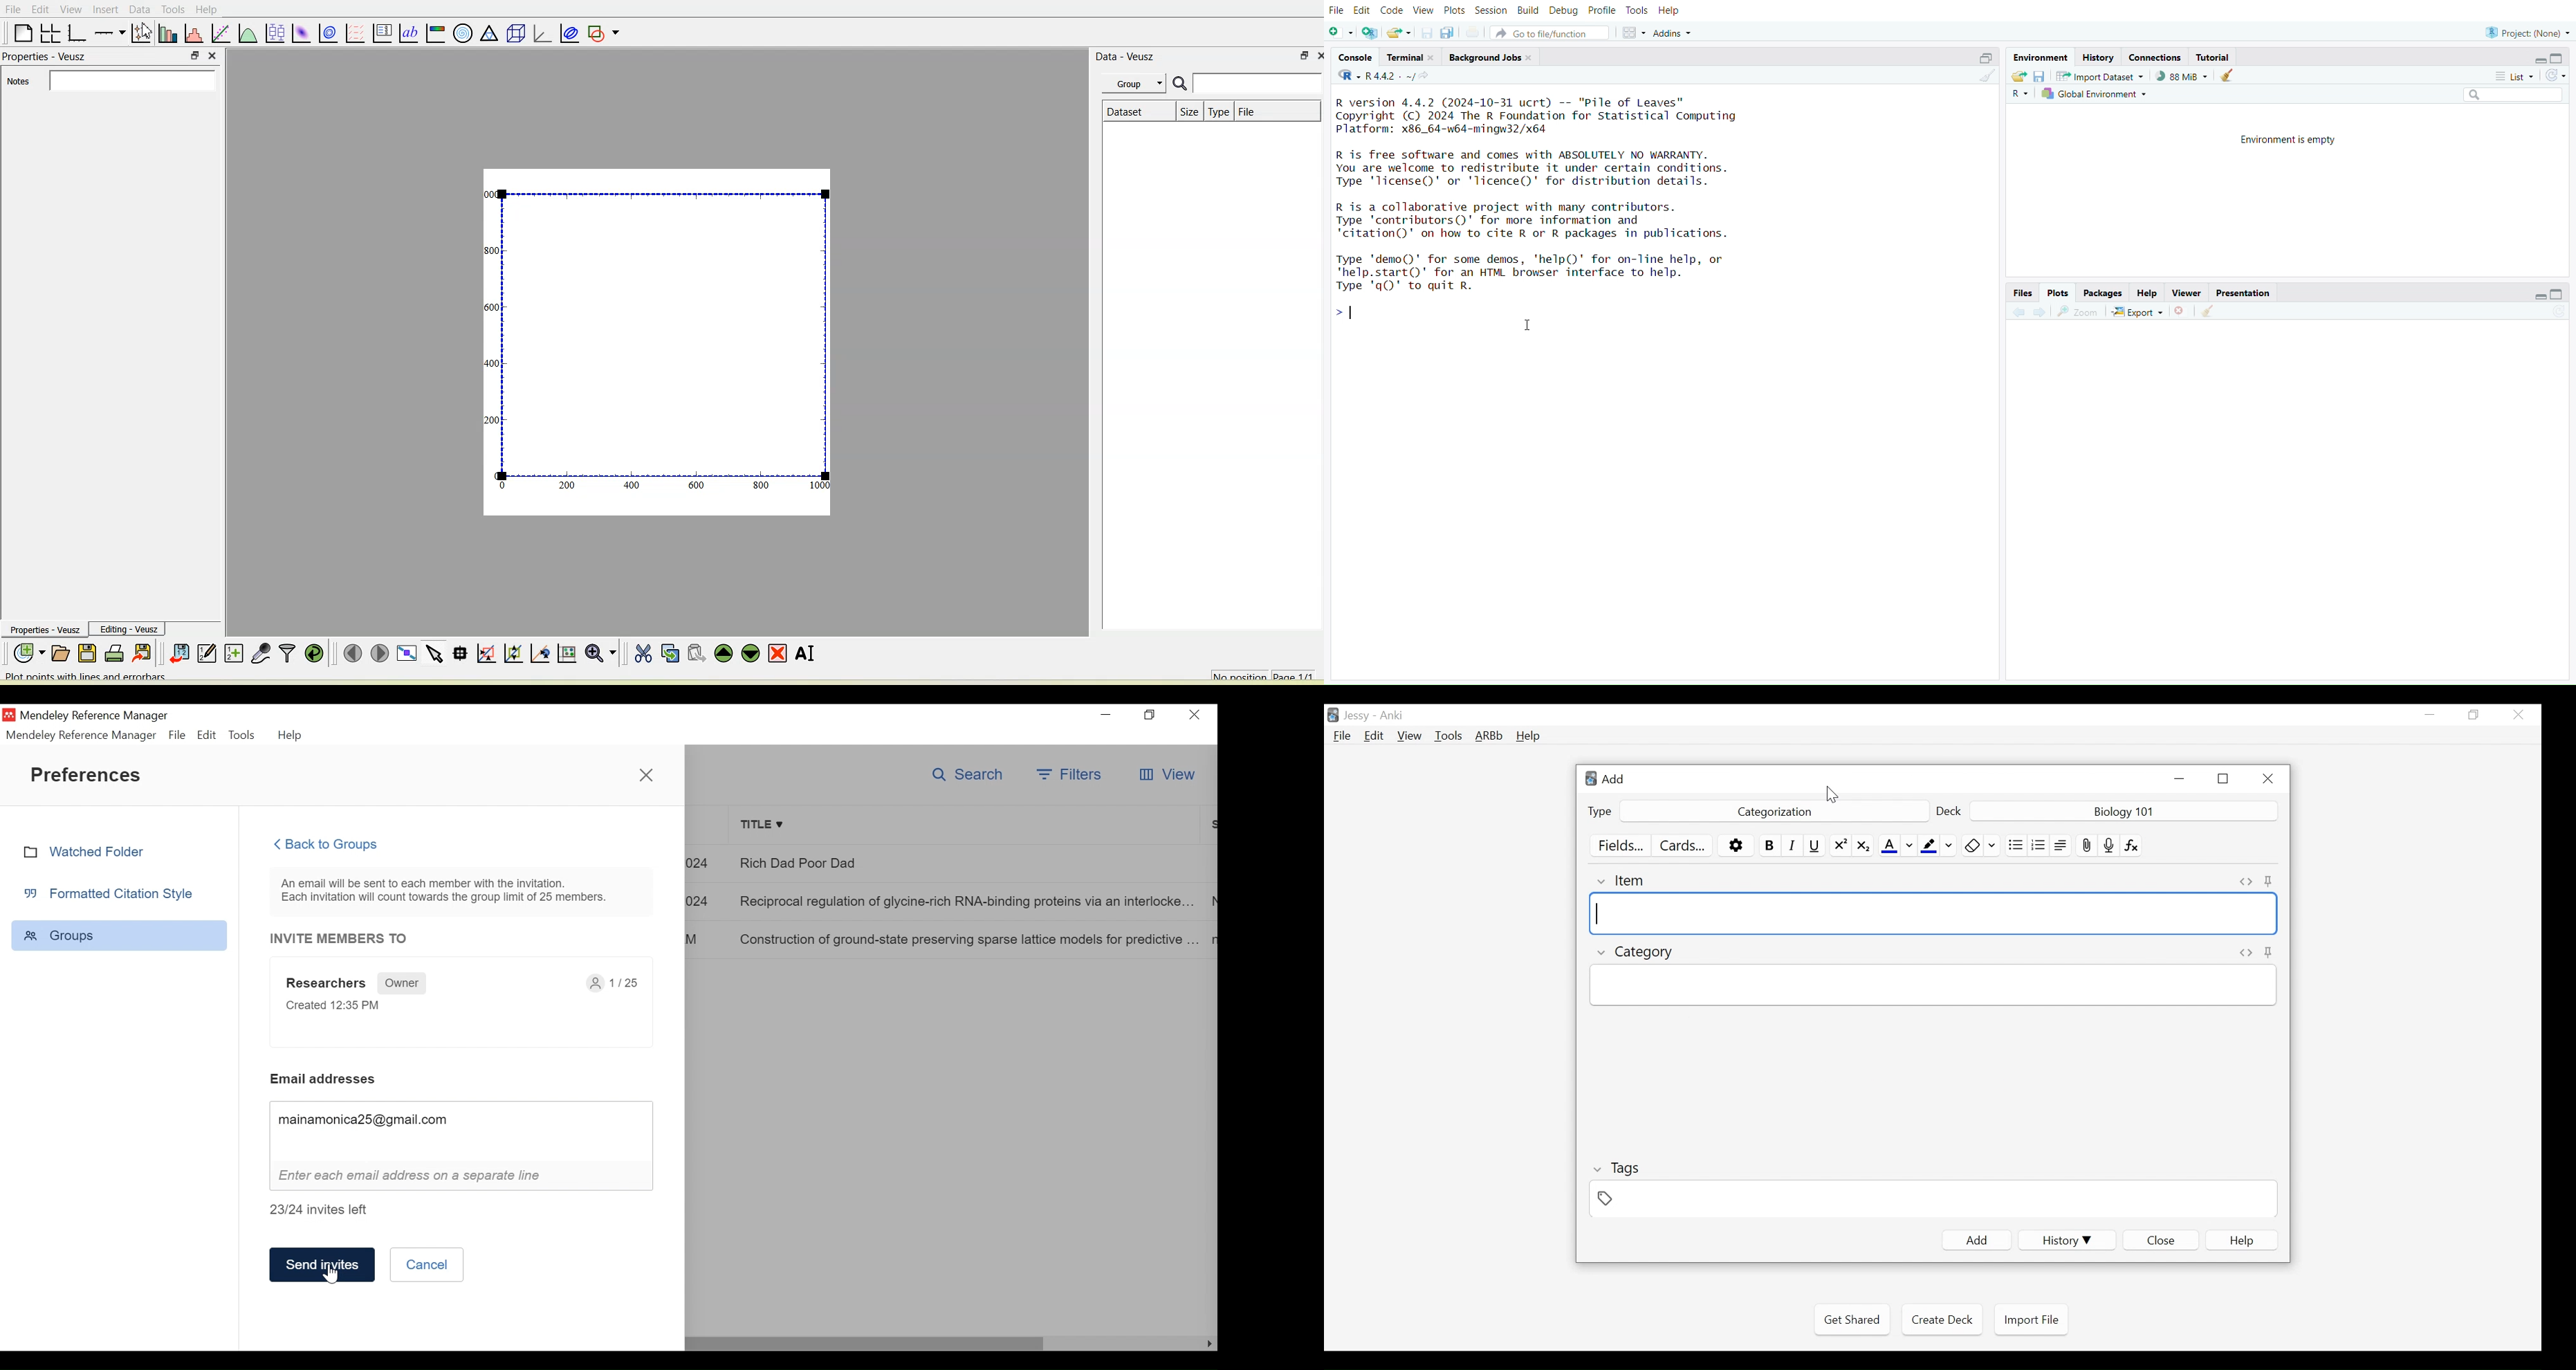  Describe the element at coordinates (1423, 10) in the screenshot. I see `view` at that location.